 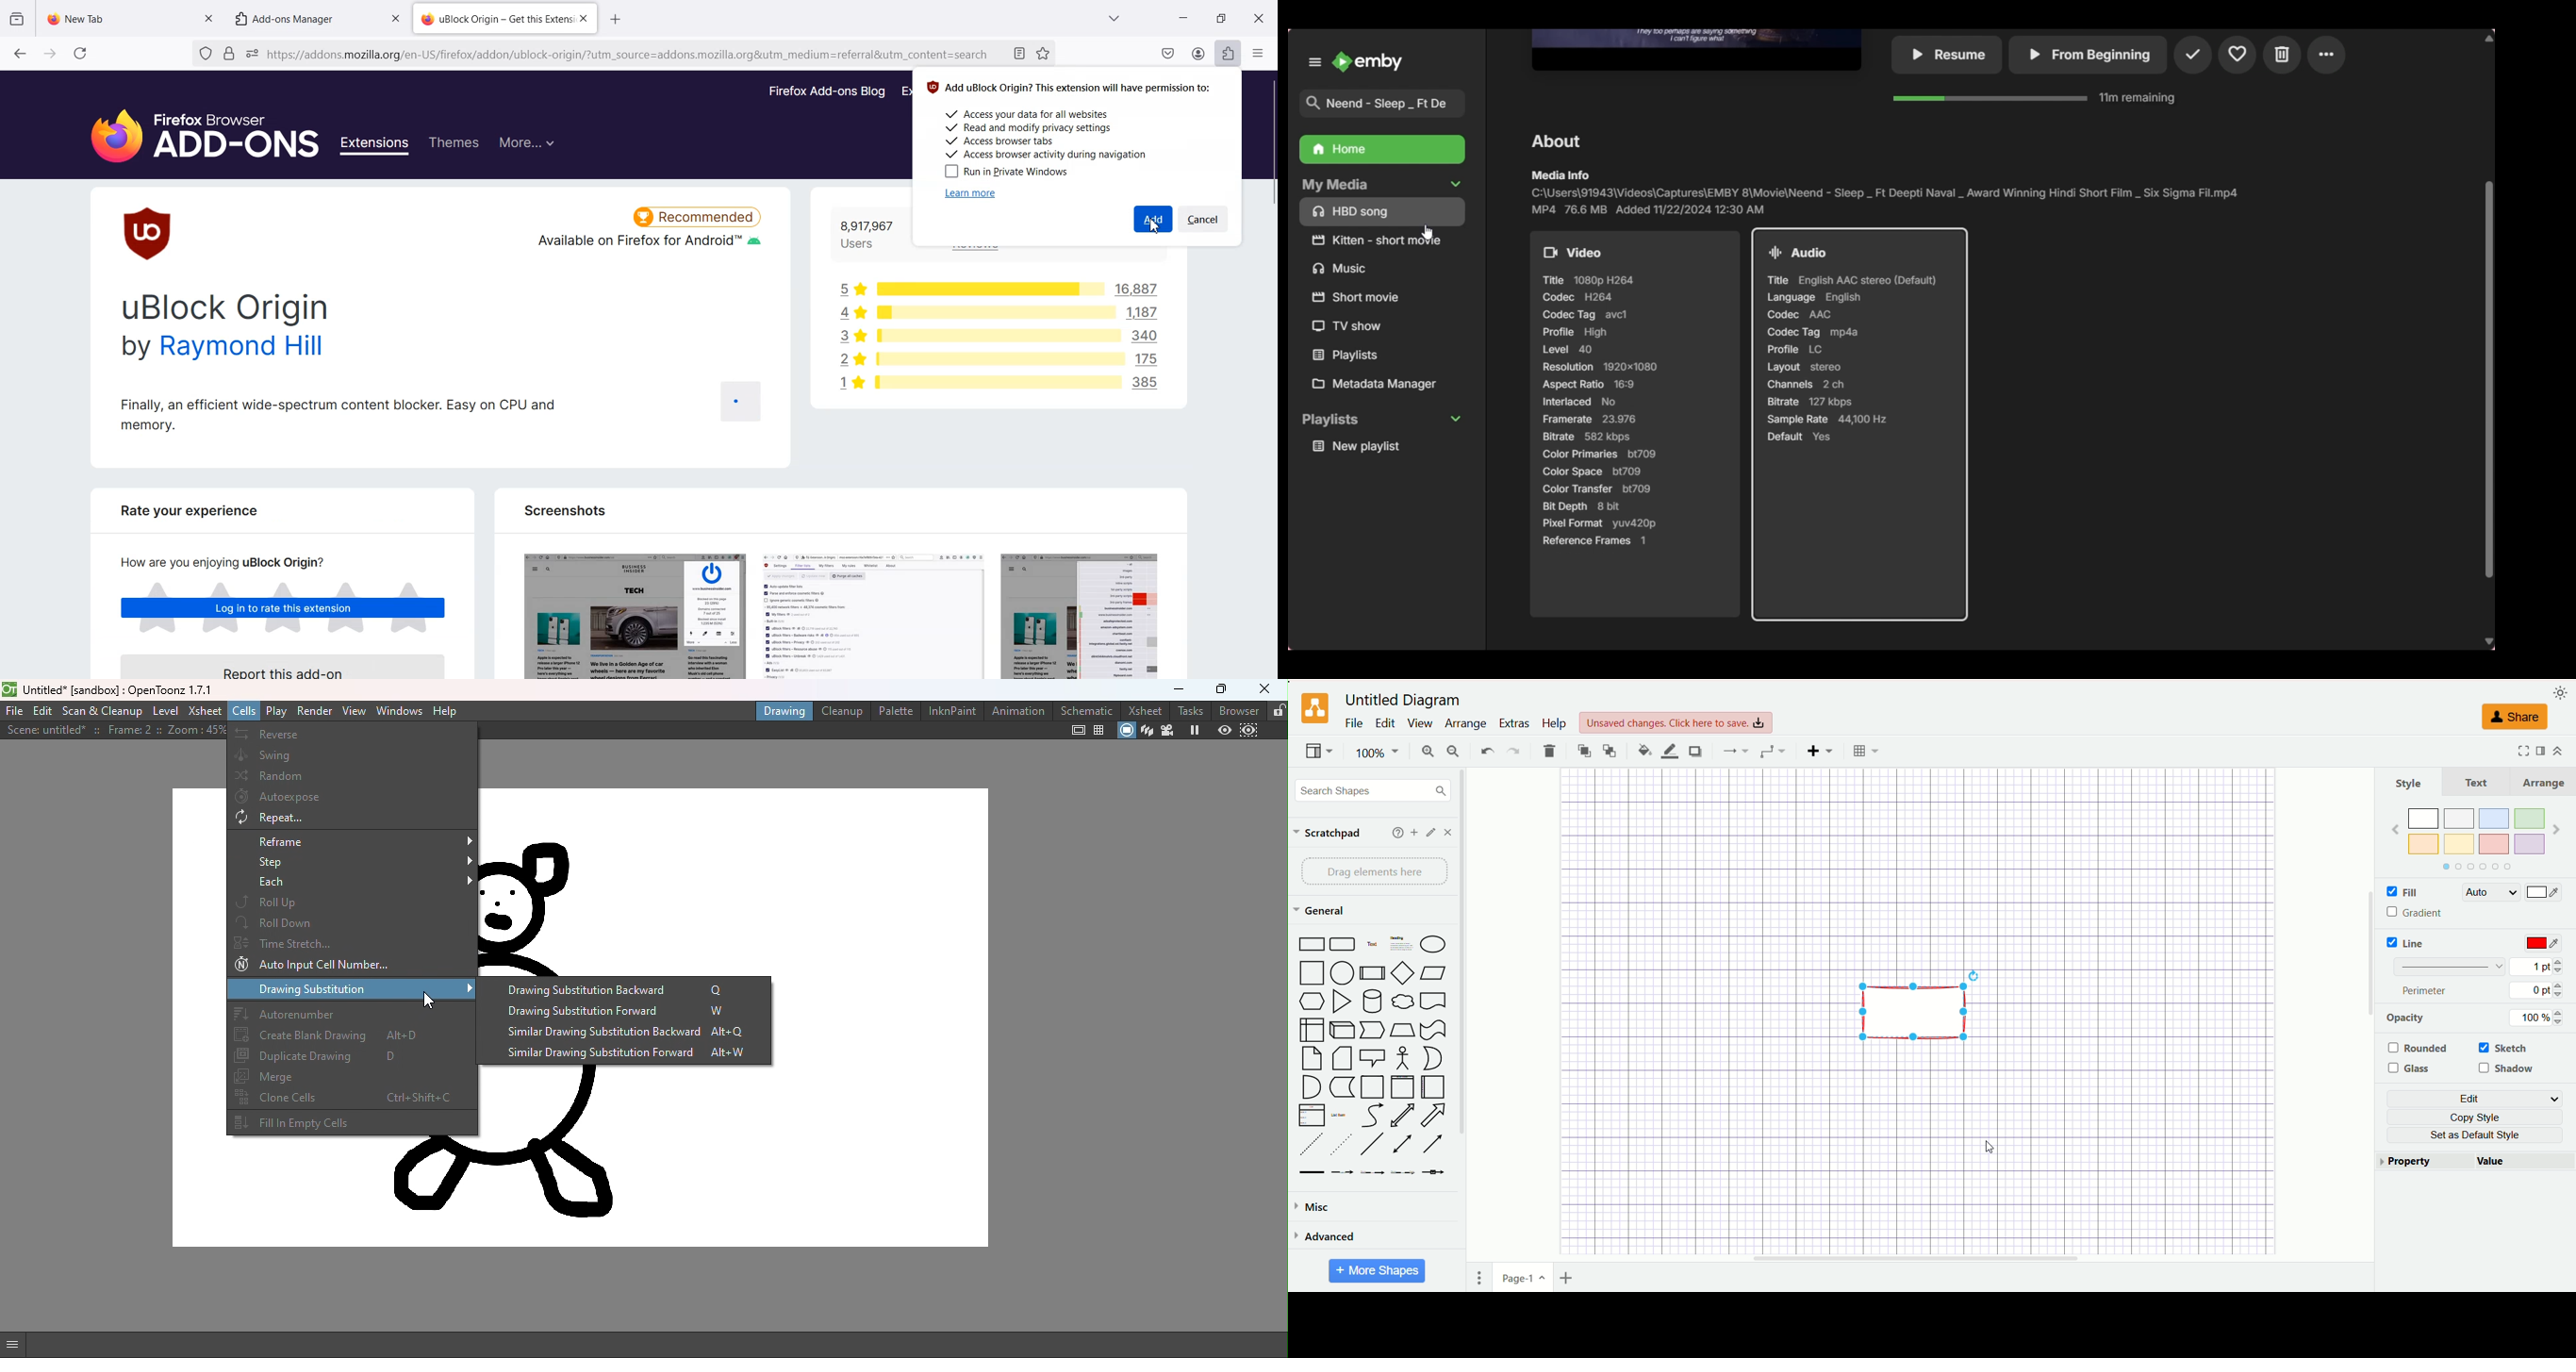 What do you see at coordinates (1450, 833) in the screenshot?
I see `close` at bounding box center [1450, 833].